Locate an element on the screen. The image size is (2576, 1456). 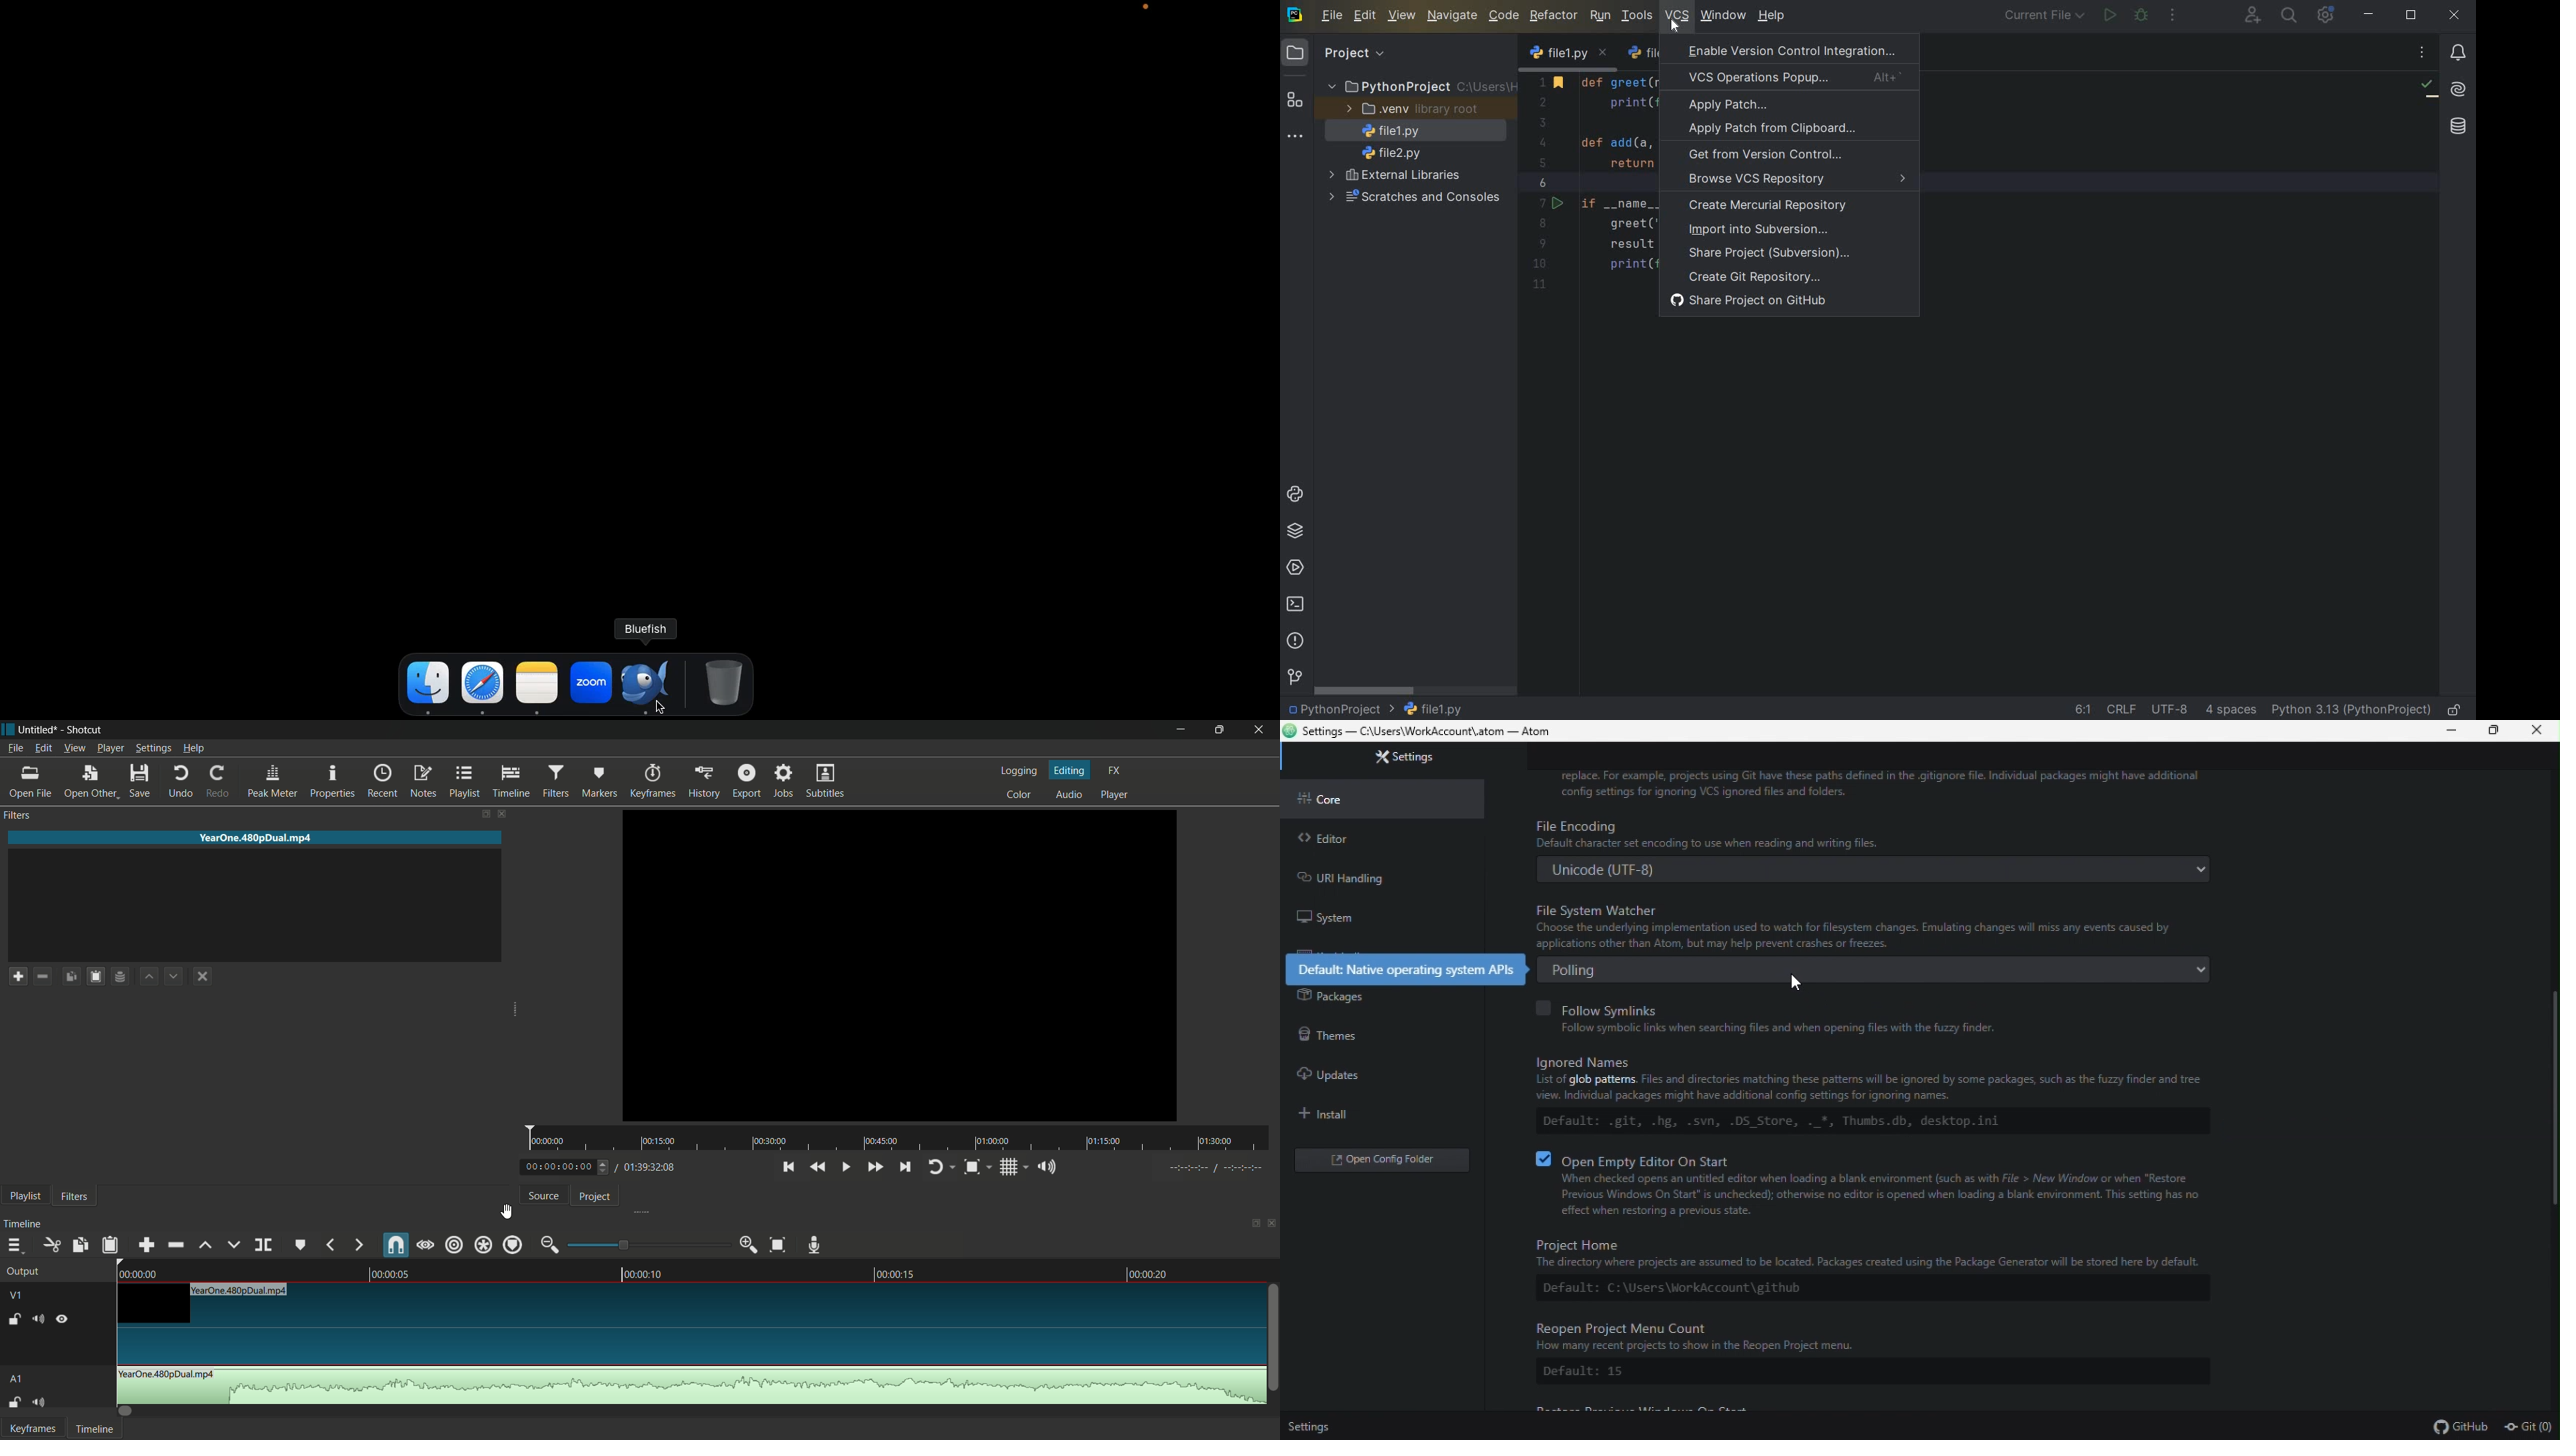
player is located at coordinates (1117, 793).